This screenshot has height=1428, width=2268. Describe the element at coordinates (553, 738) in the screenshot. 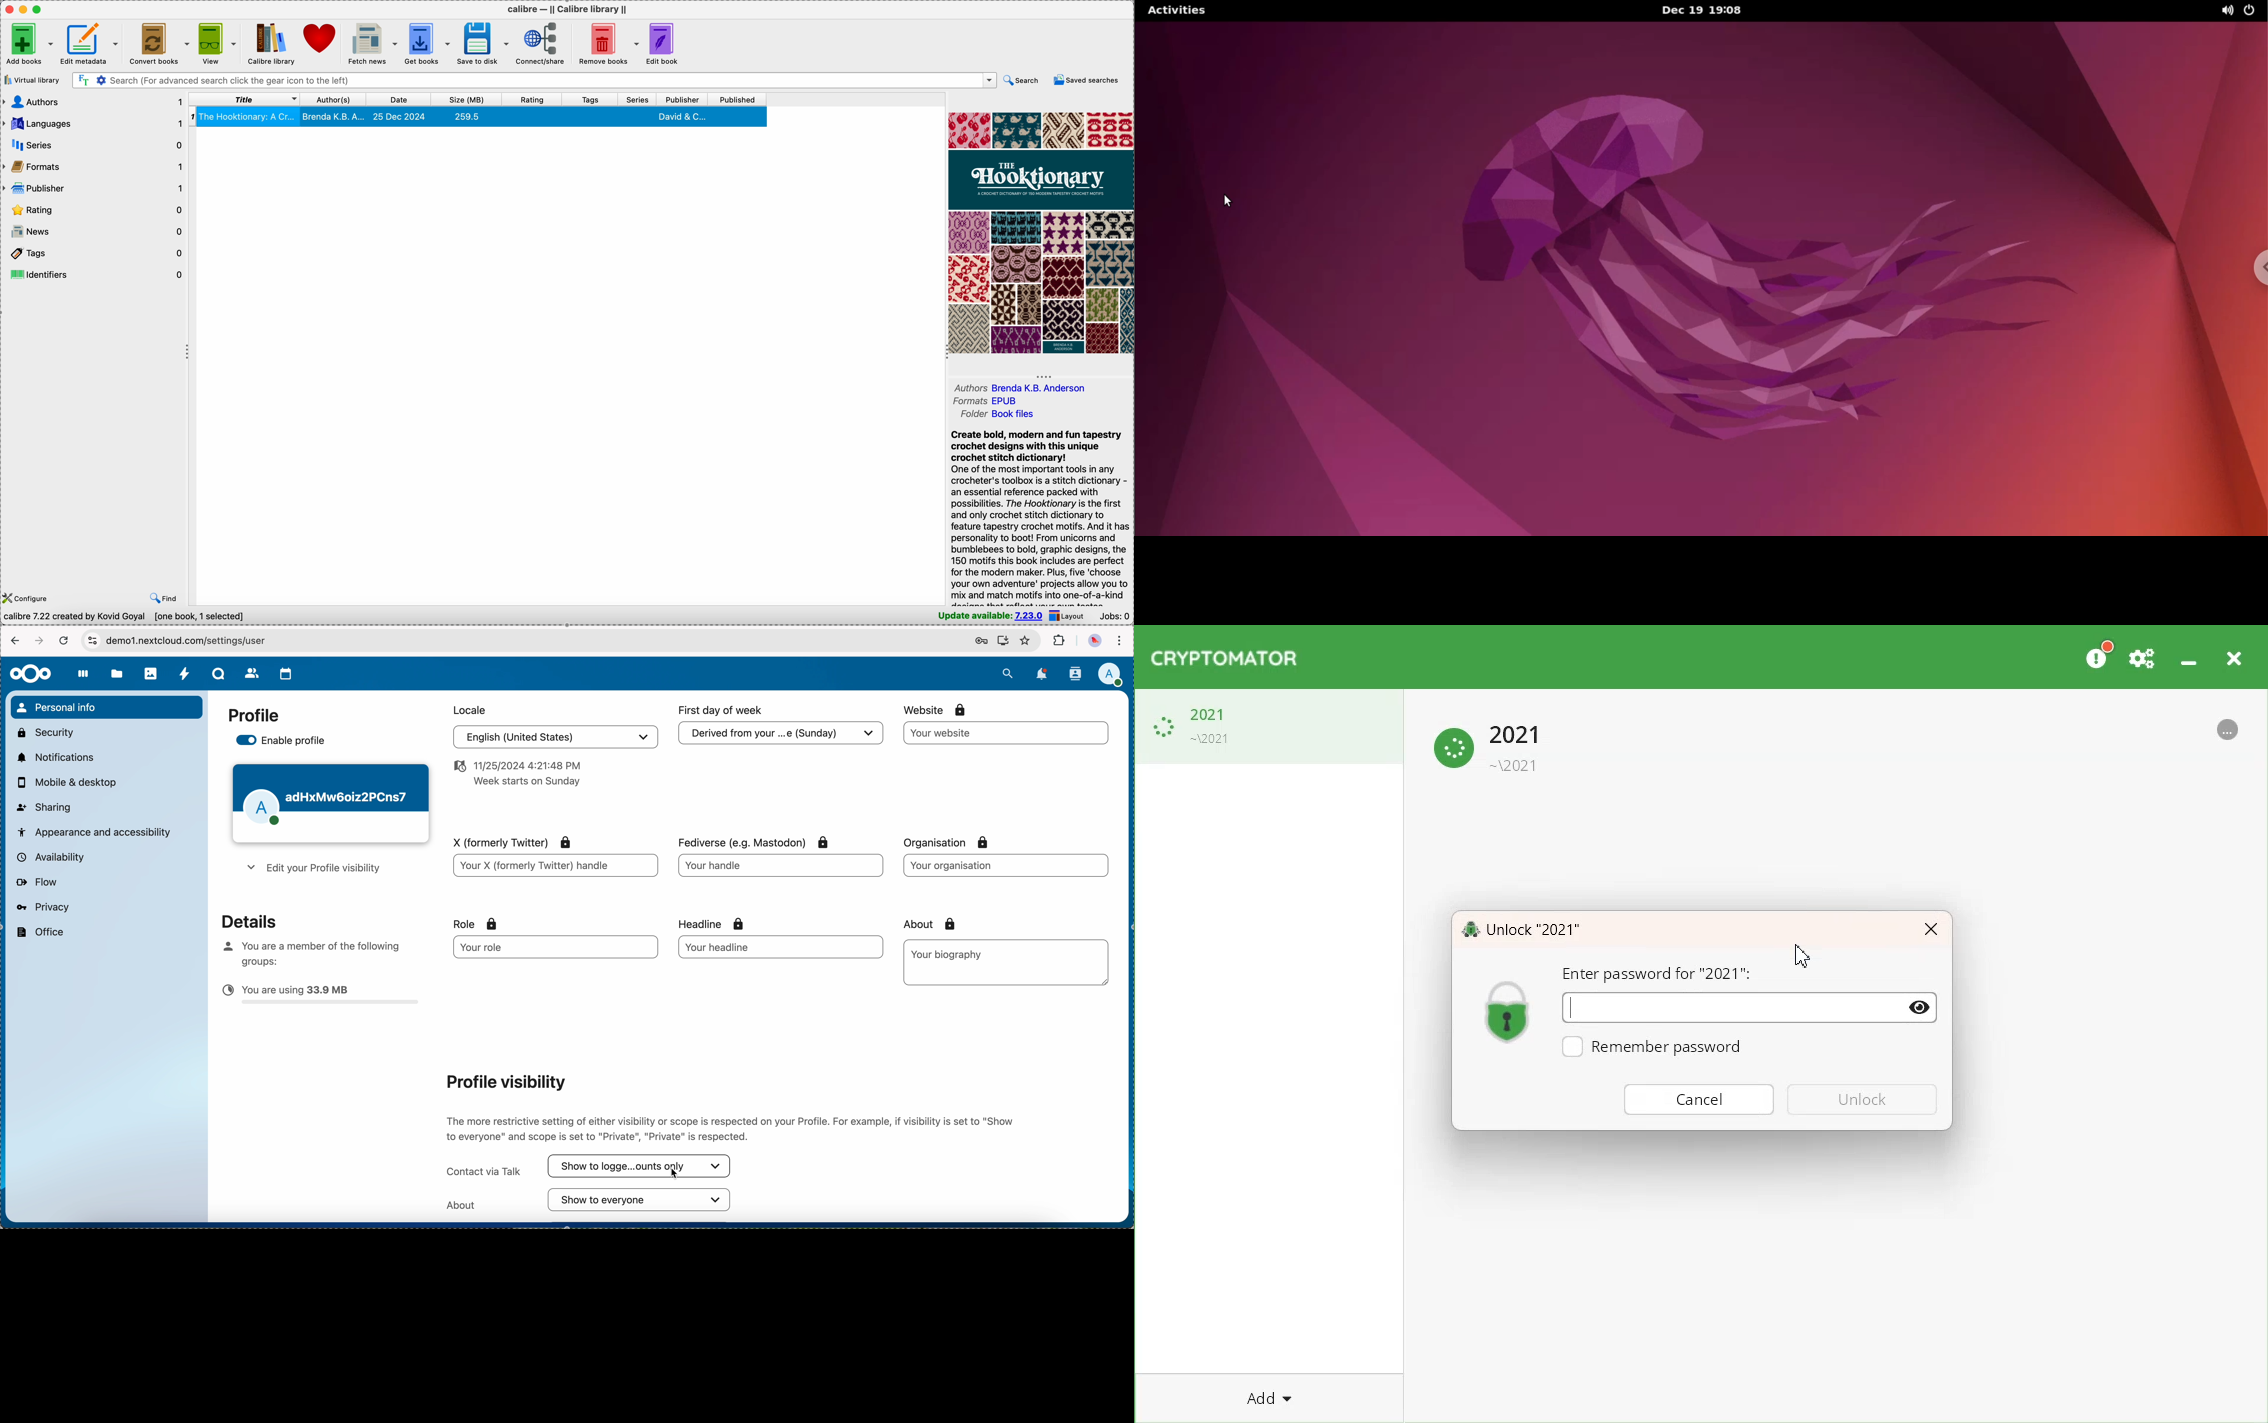

I see `english` at that location.